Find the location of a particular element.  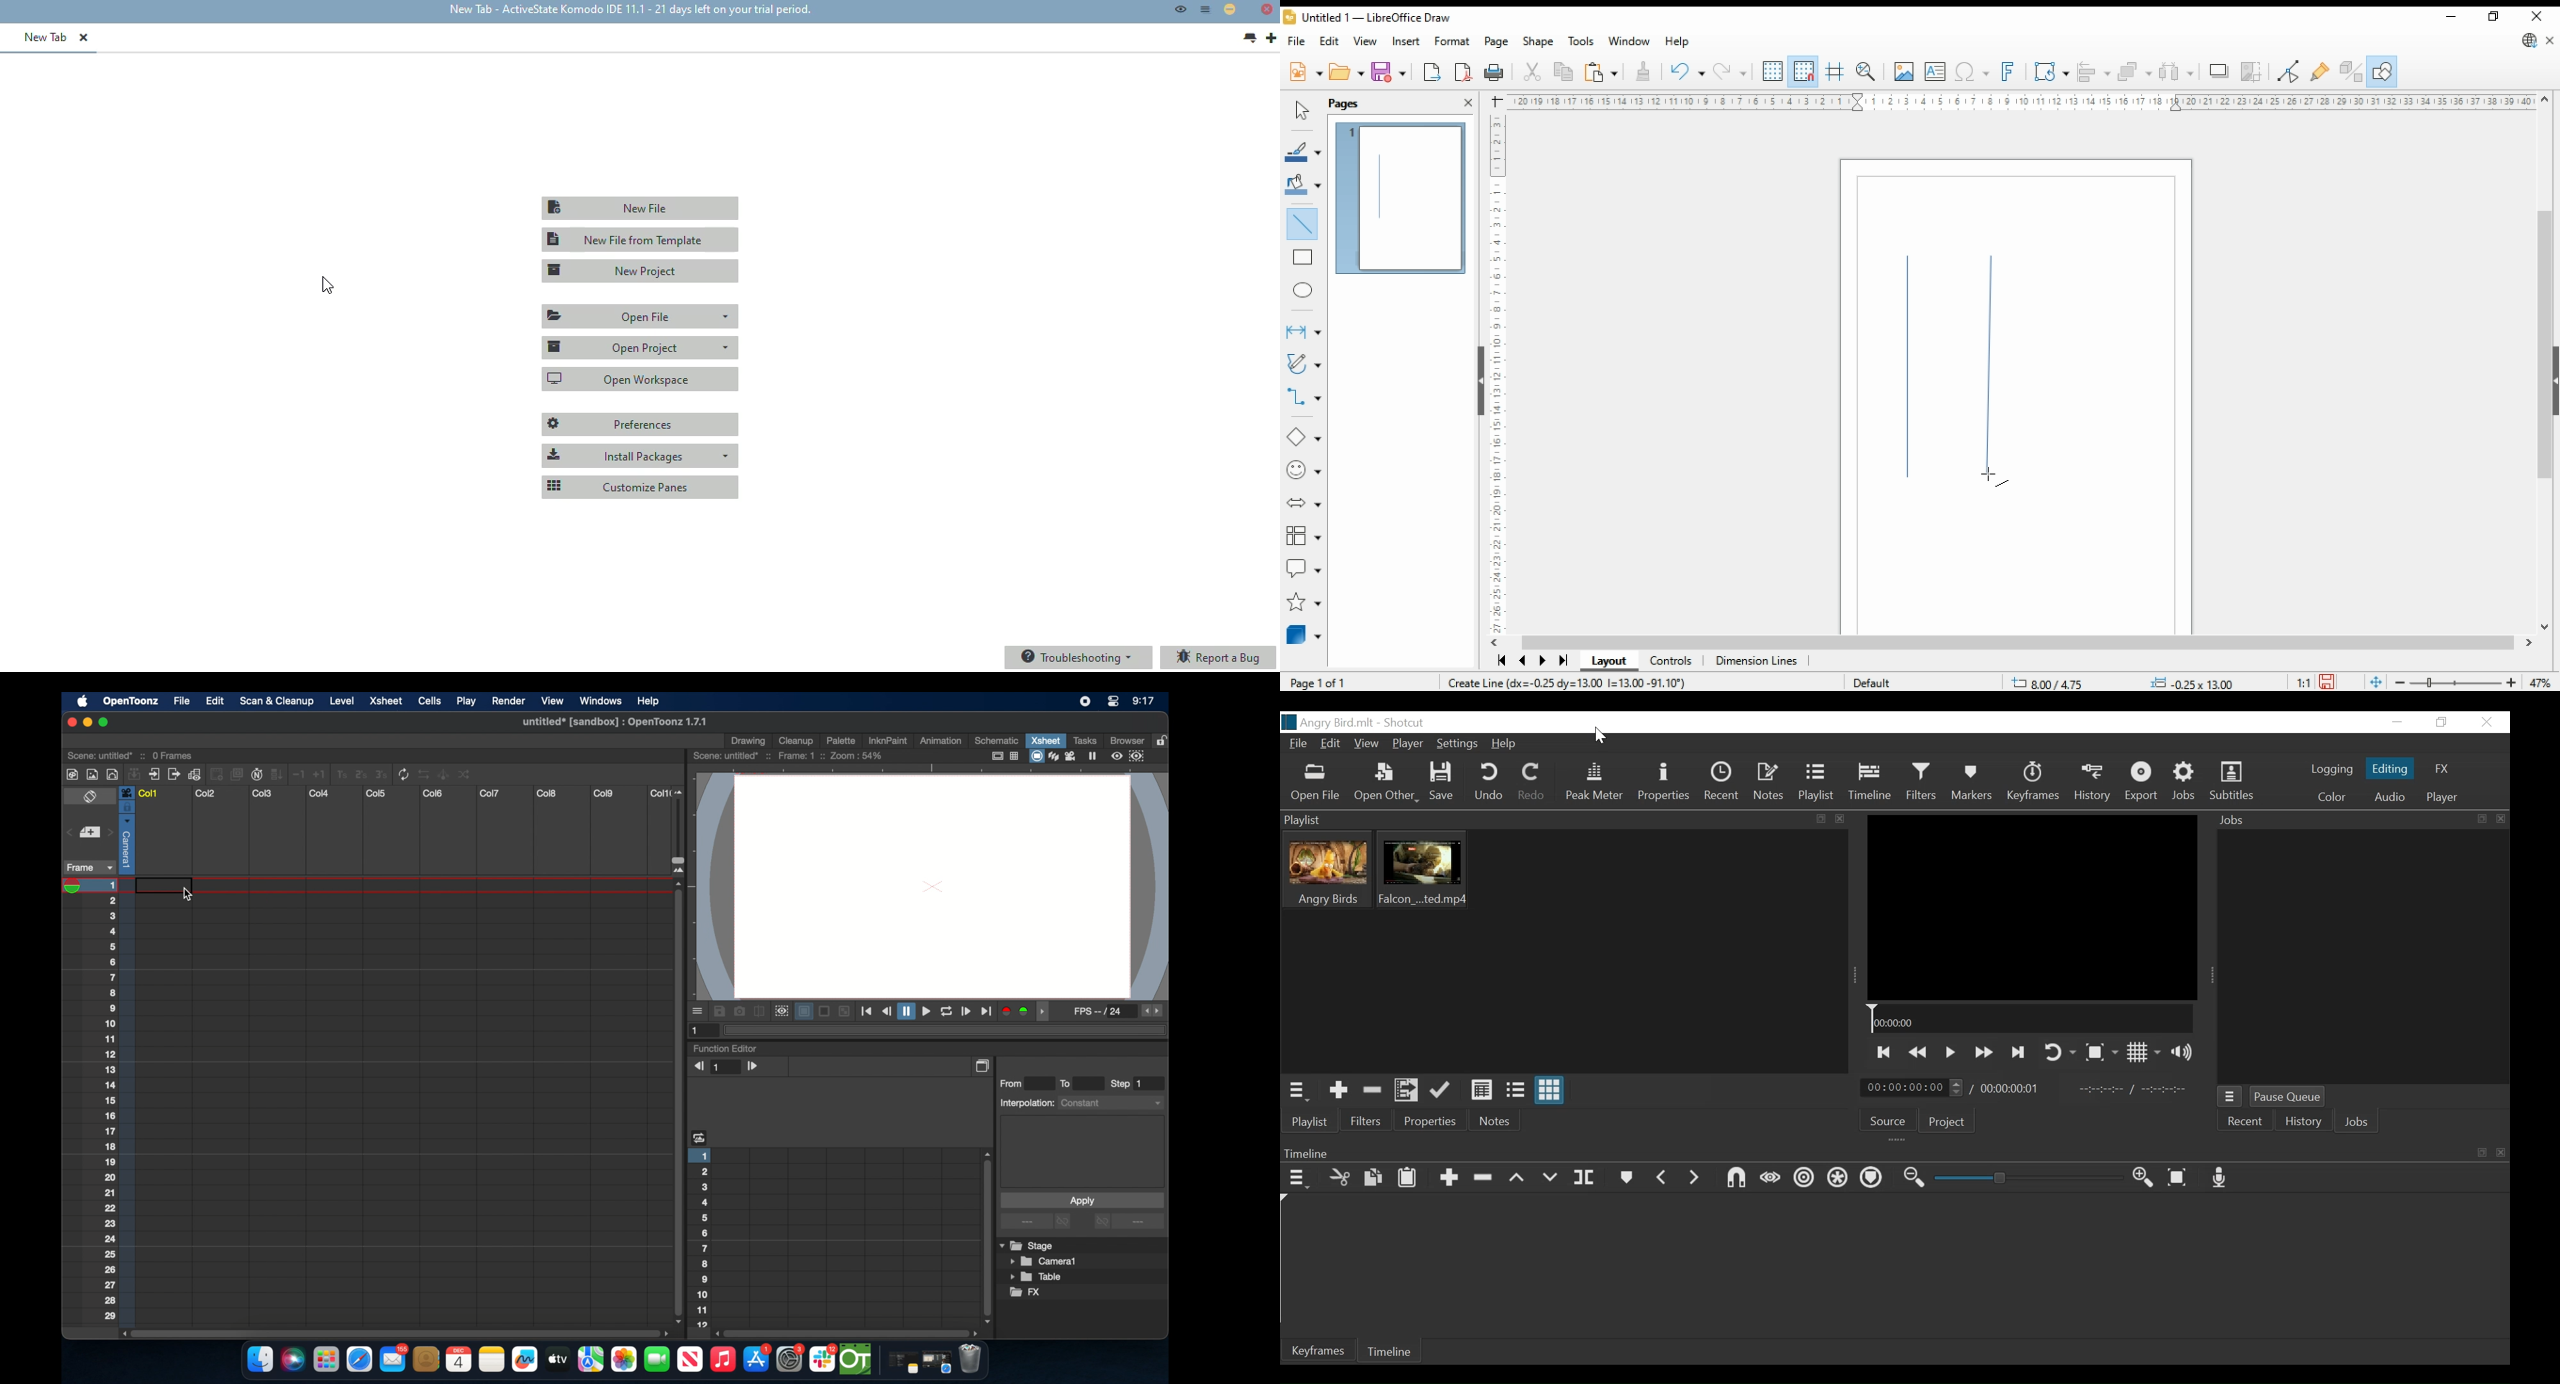

Scrub while dragging is located at coordinates (1768, 1180).